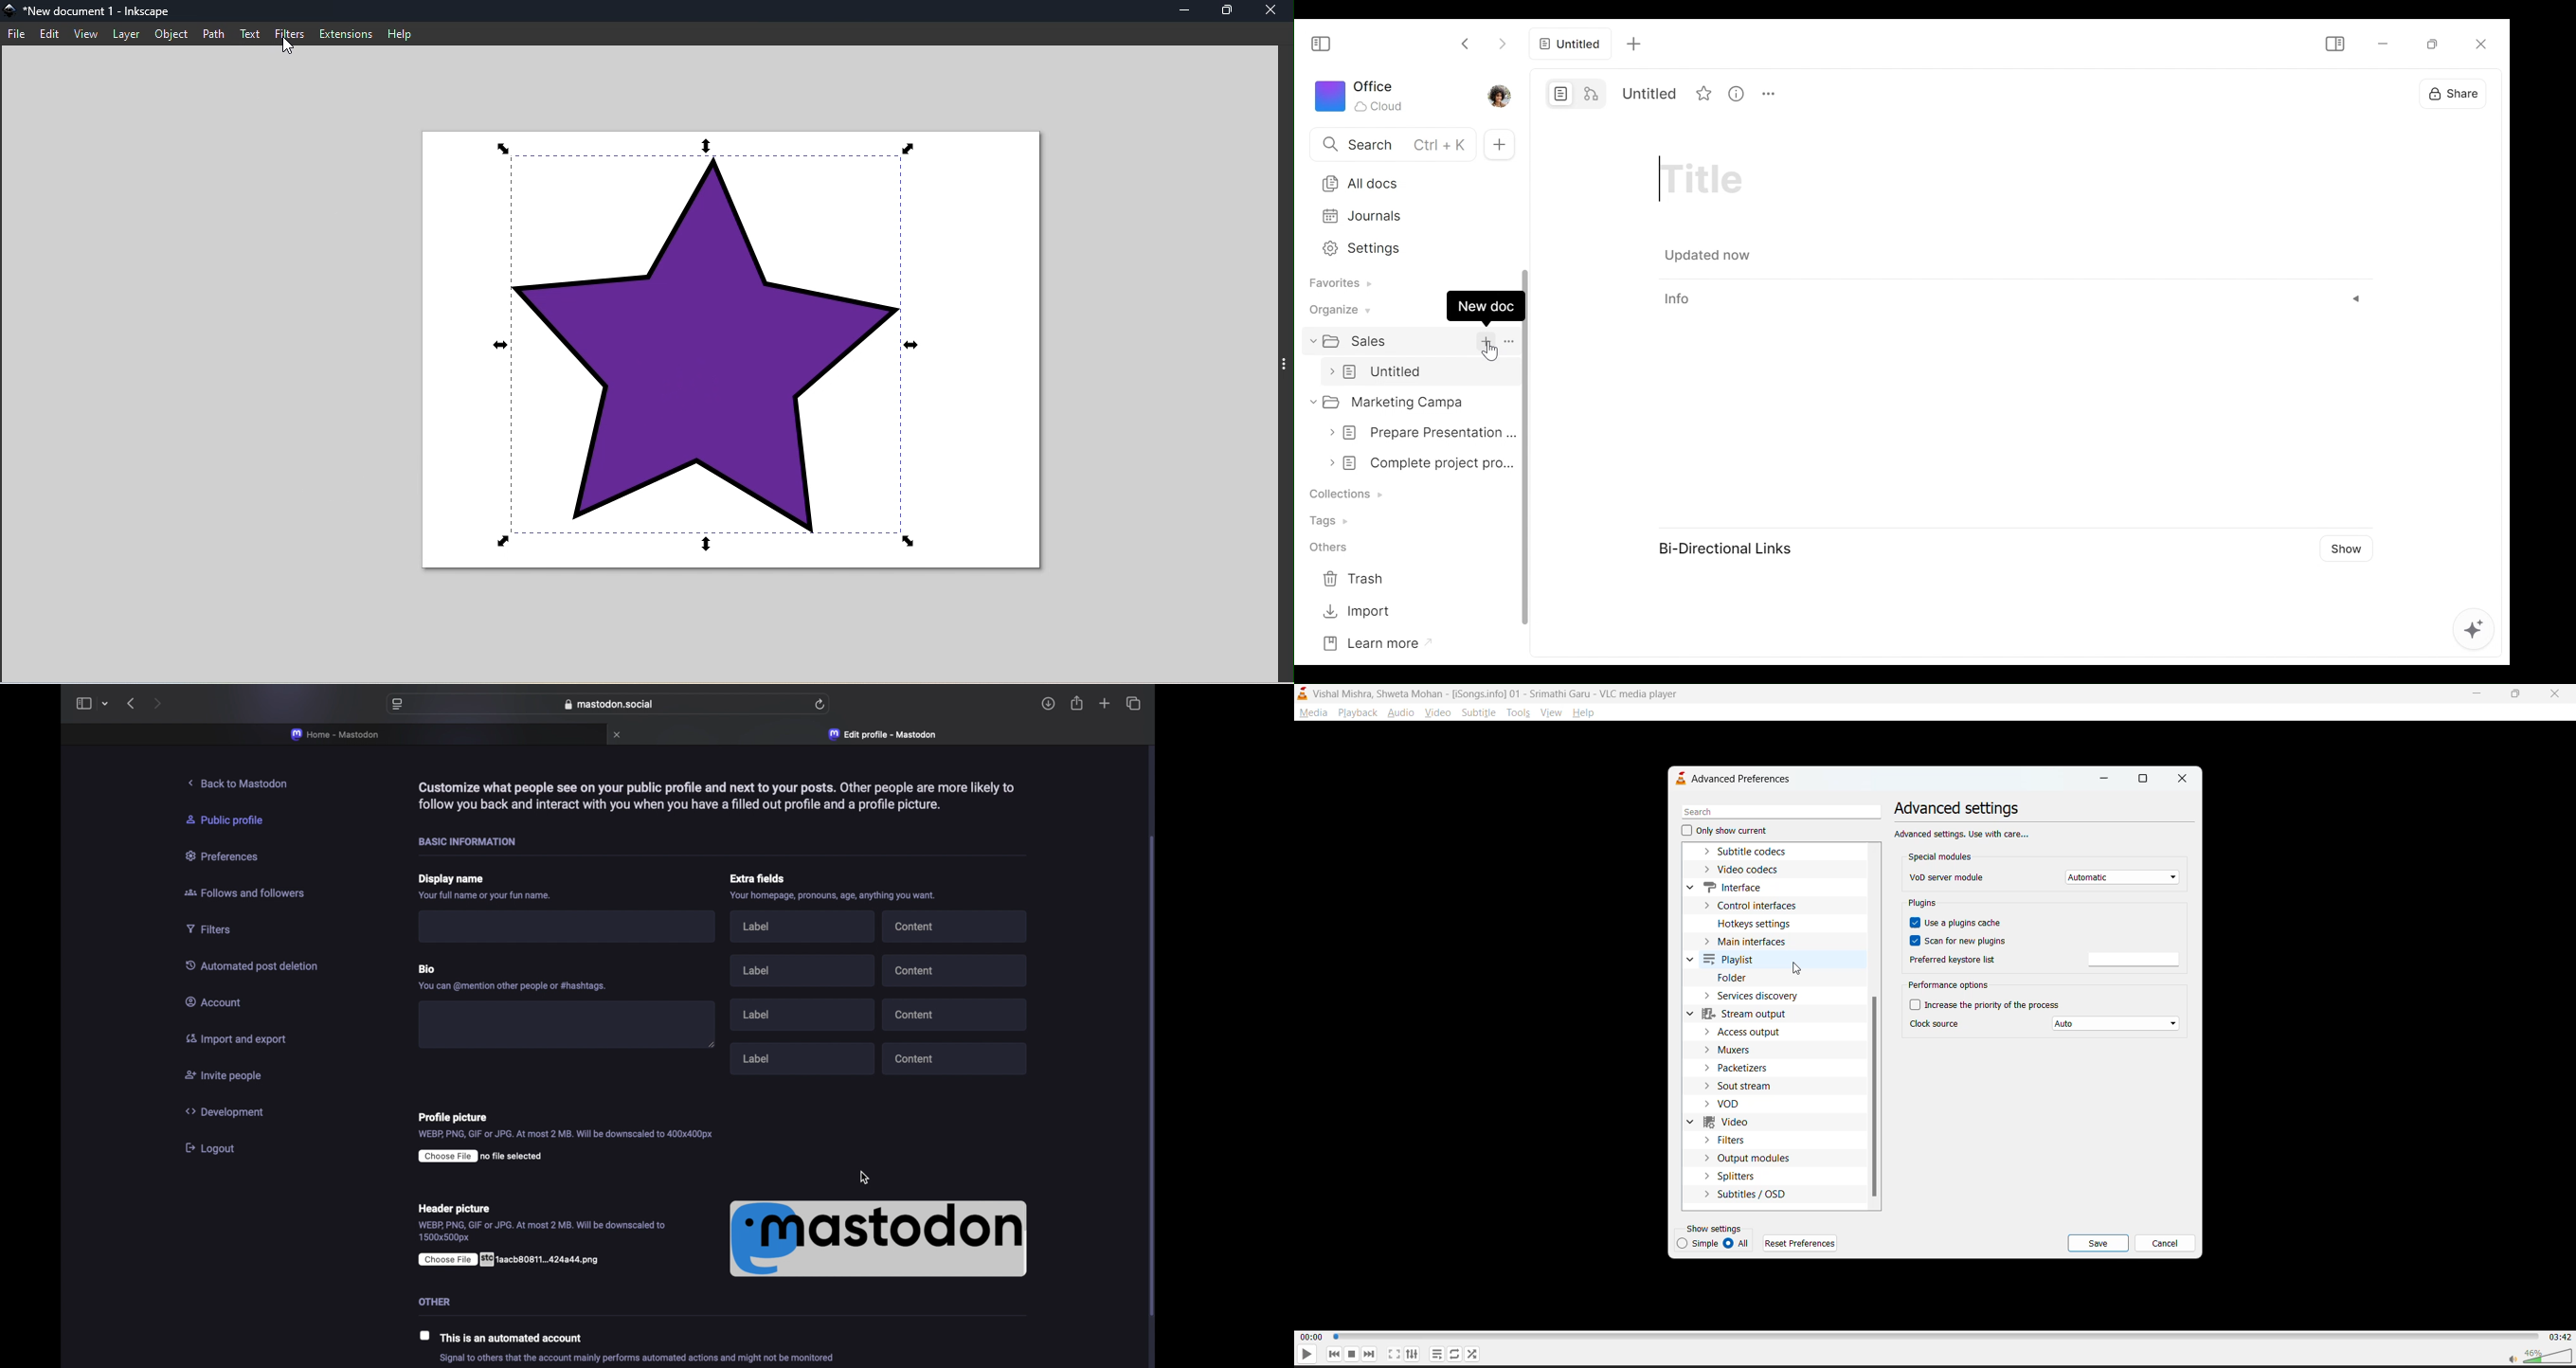 The height and width of the screenshot is (1372, 2576). I want to click on untitled, so click(1418, 372).